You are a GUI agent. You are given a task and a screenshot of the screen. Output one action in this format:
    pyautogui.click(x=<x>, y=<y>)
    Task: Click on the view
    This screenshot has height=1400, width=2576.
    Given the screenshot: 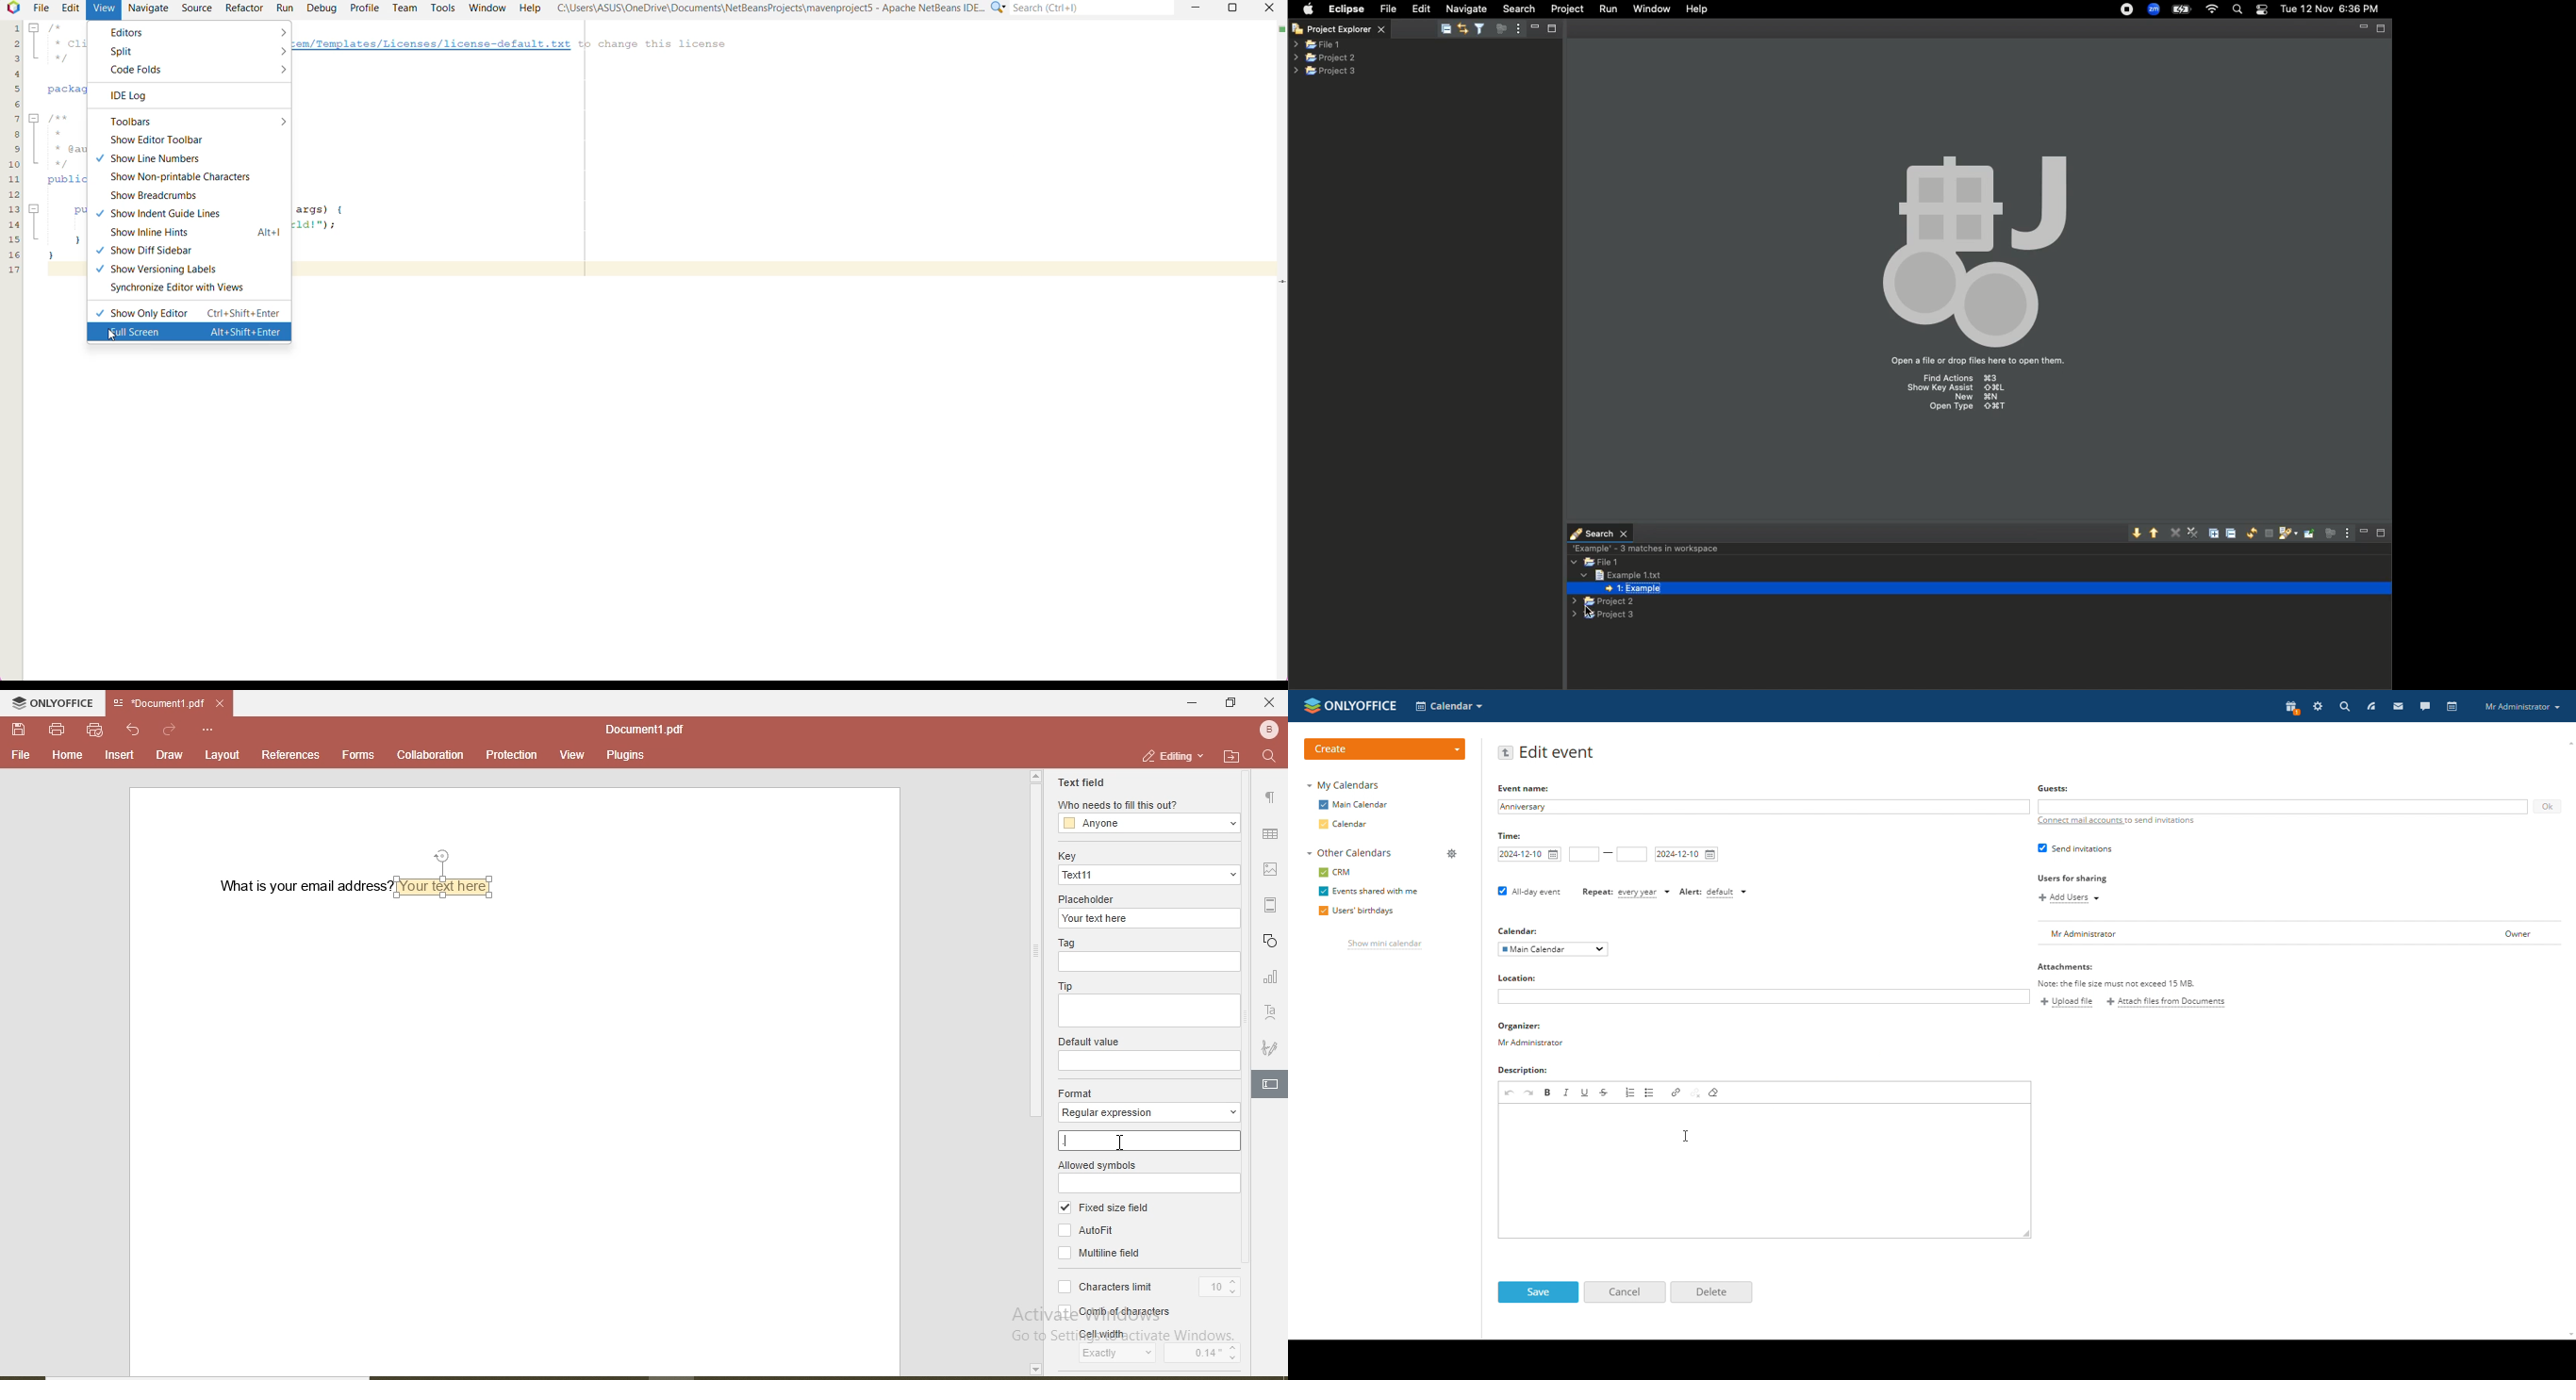 What is the action you would take?
    pyautogui.click(x=571, y=753)
    